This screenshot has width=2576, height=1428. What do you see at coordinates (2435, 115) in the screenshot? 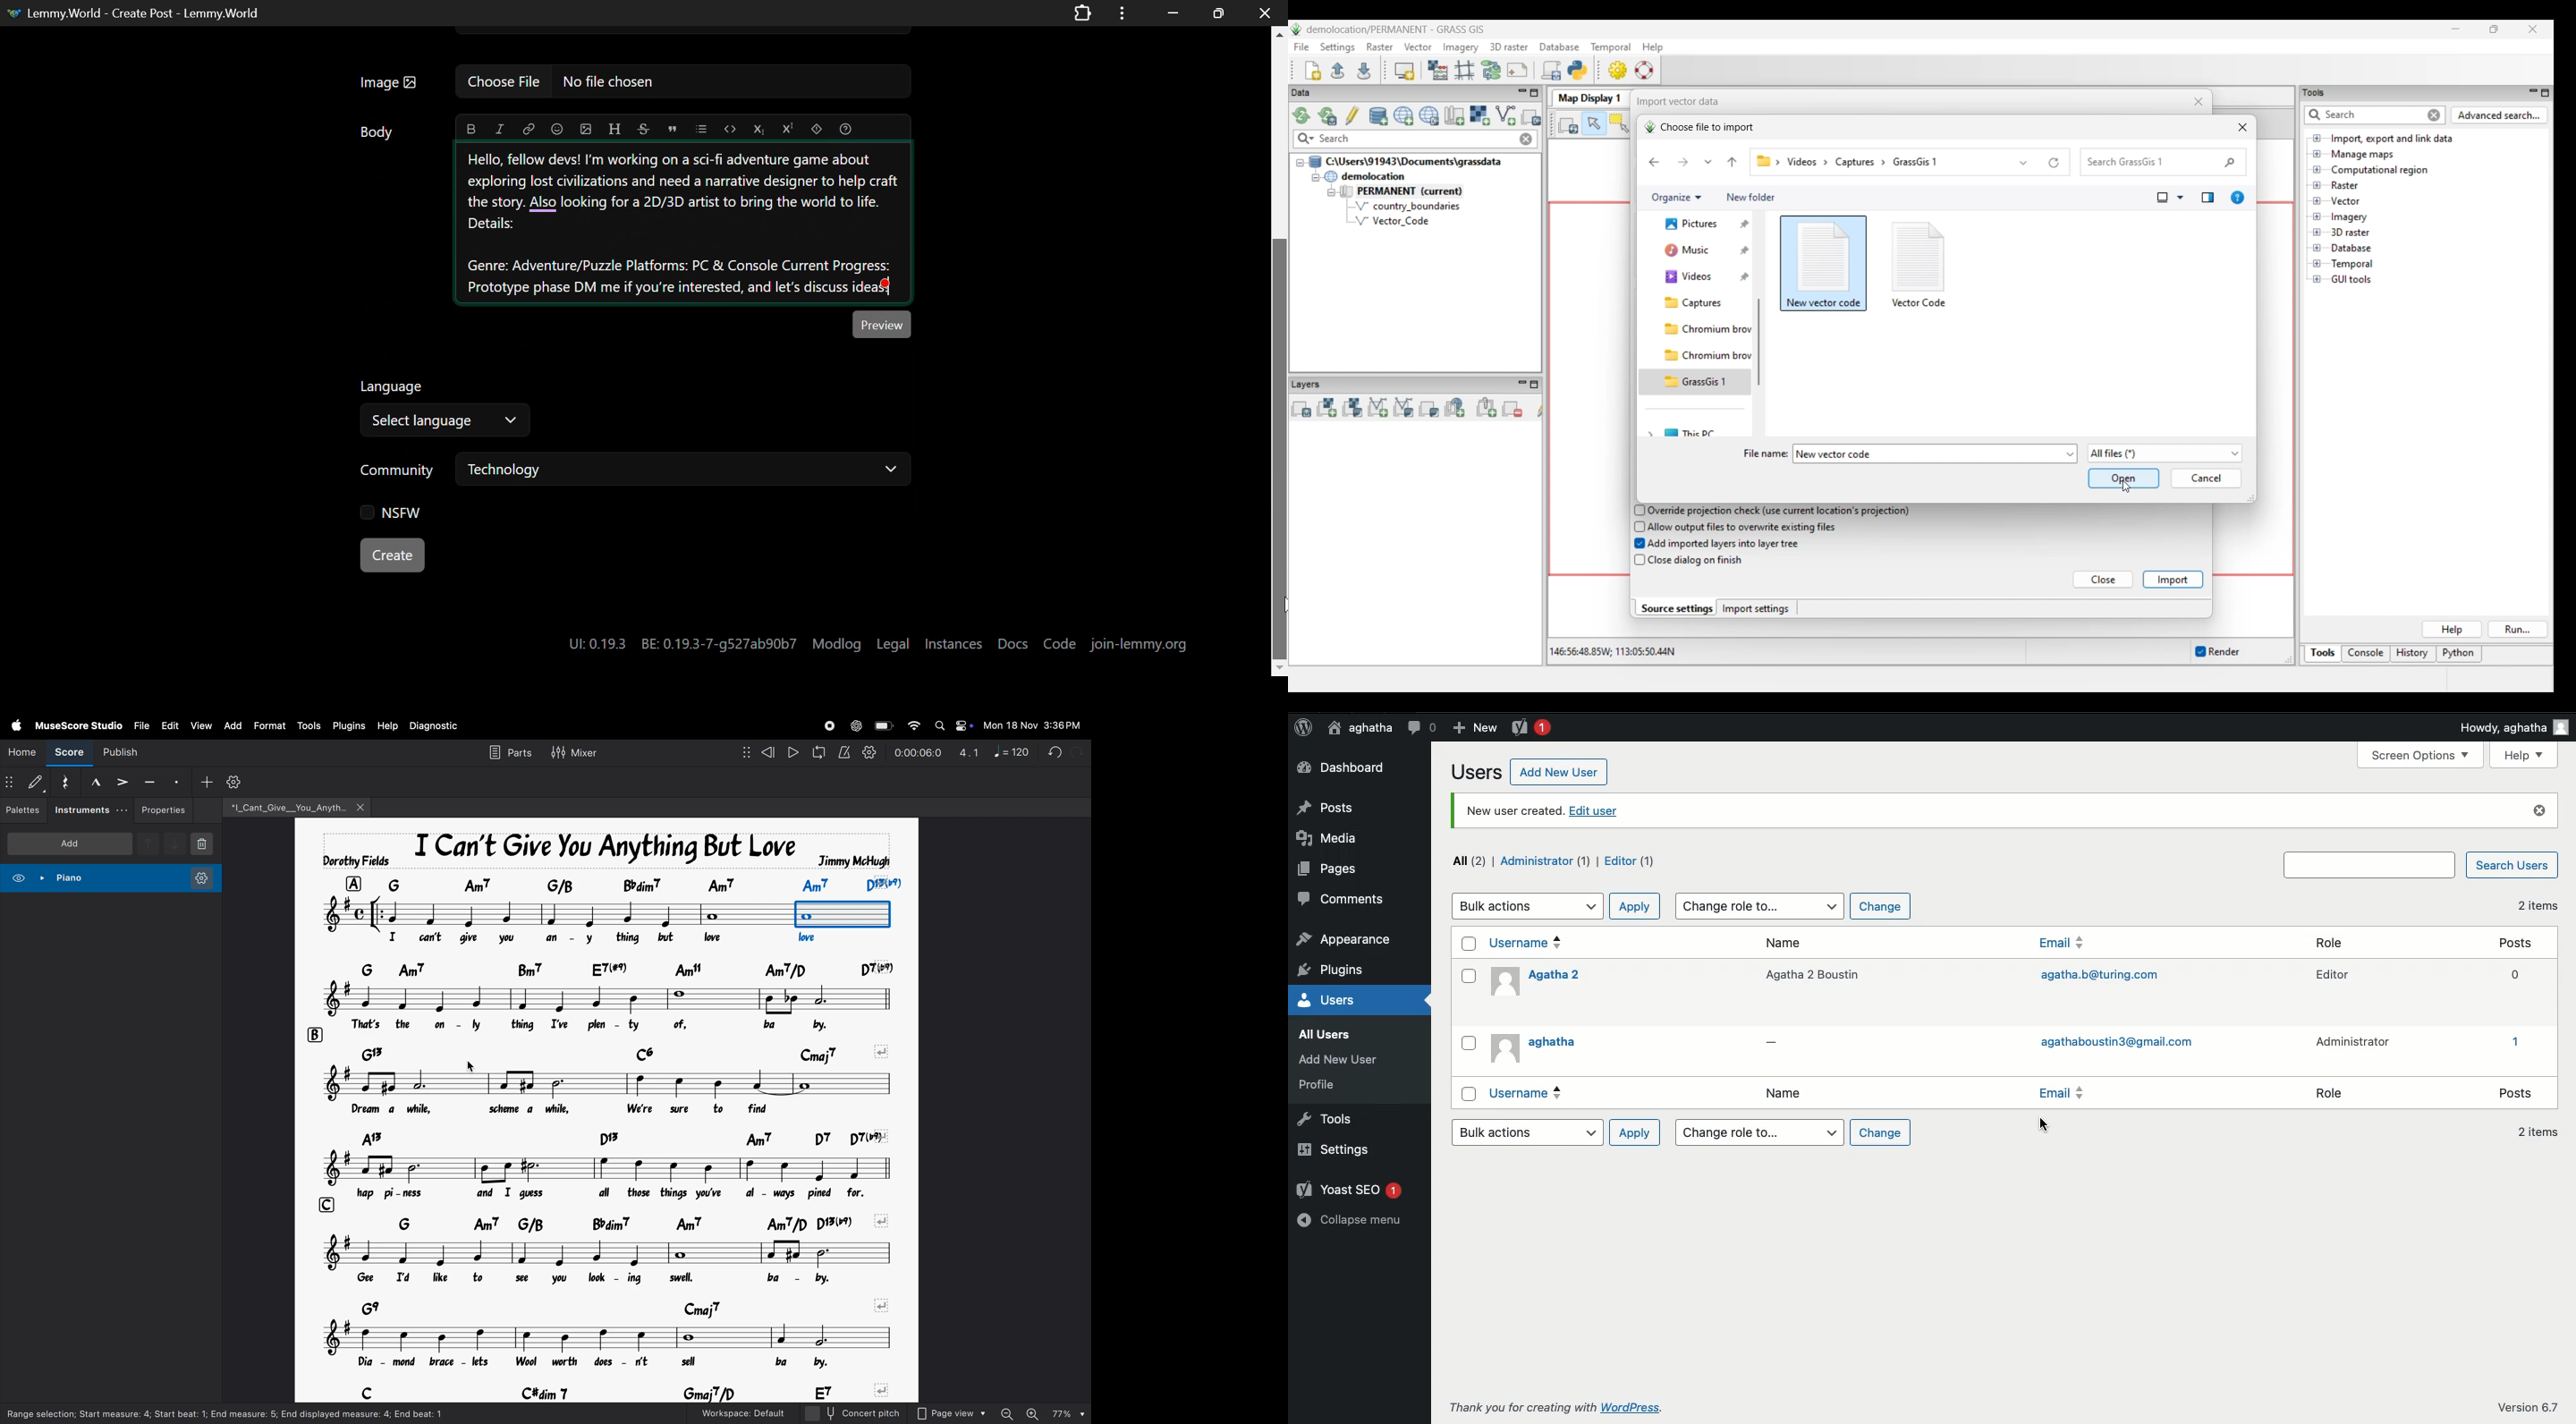
I see `Close input for quick search` at bounding box center [2435, 115].